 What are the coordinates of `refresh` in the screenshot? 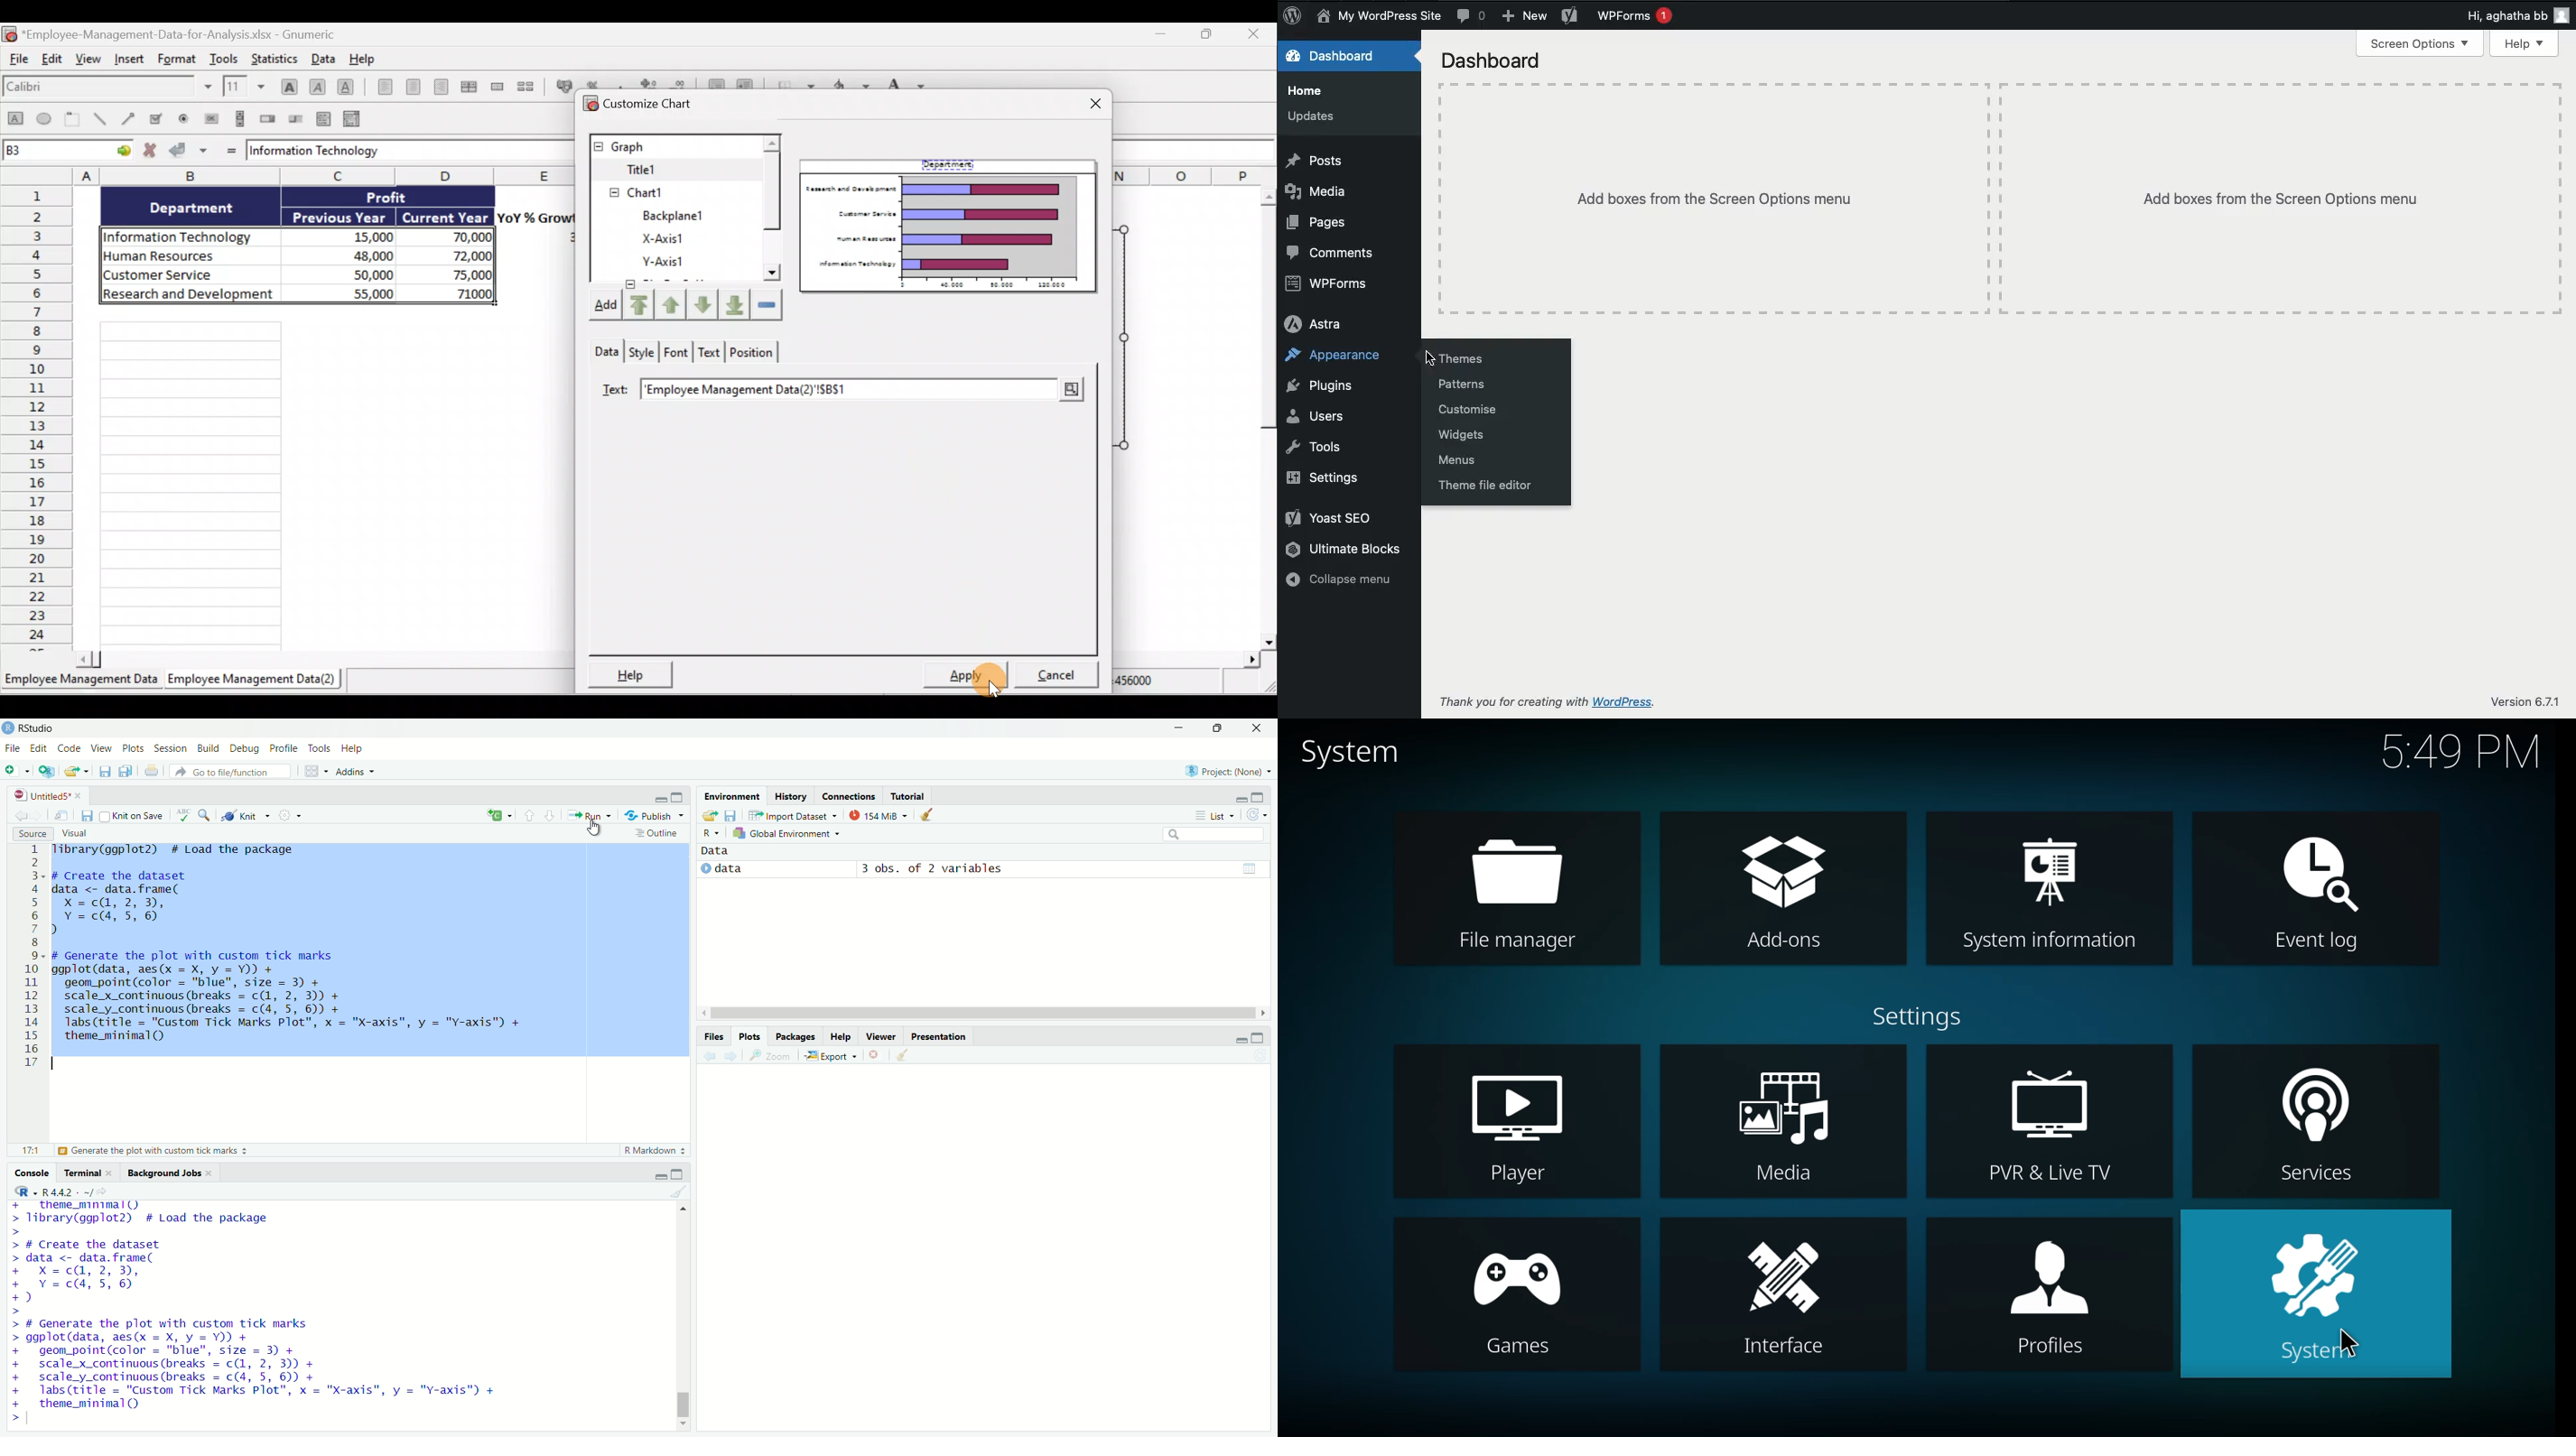 It's located at (1261, 816).